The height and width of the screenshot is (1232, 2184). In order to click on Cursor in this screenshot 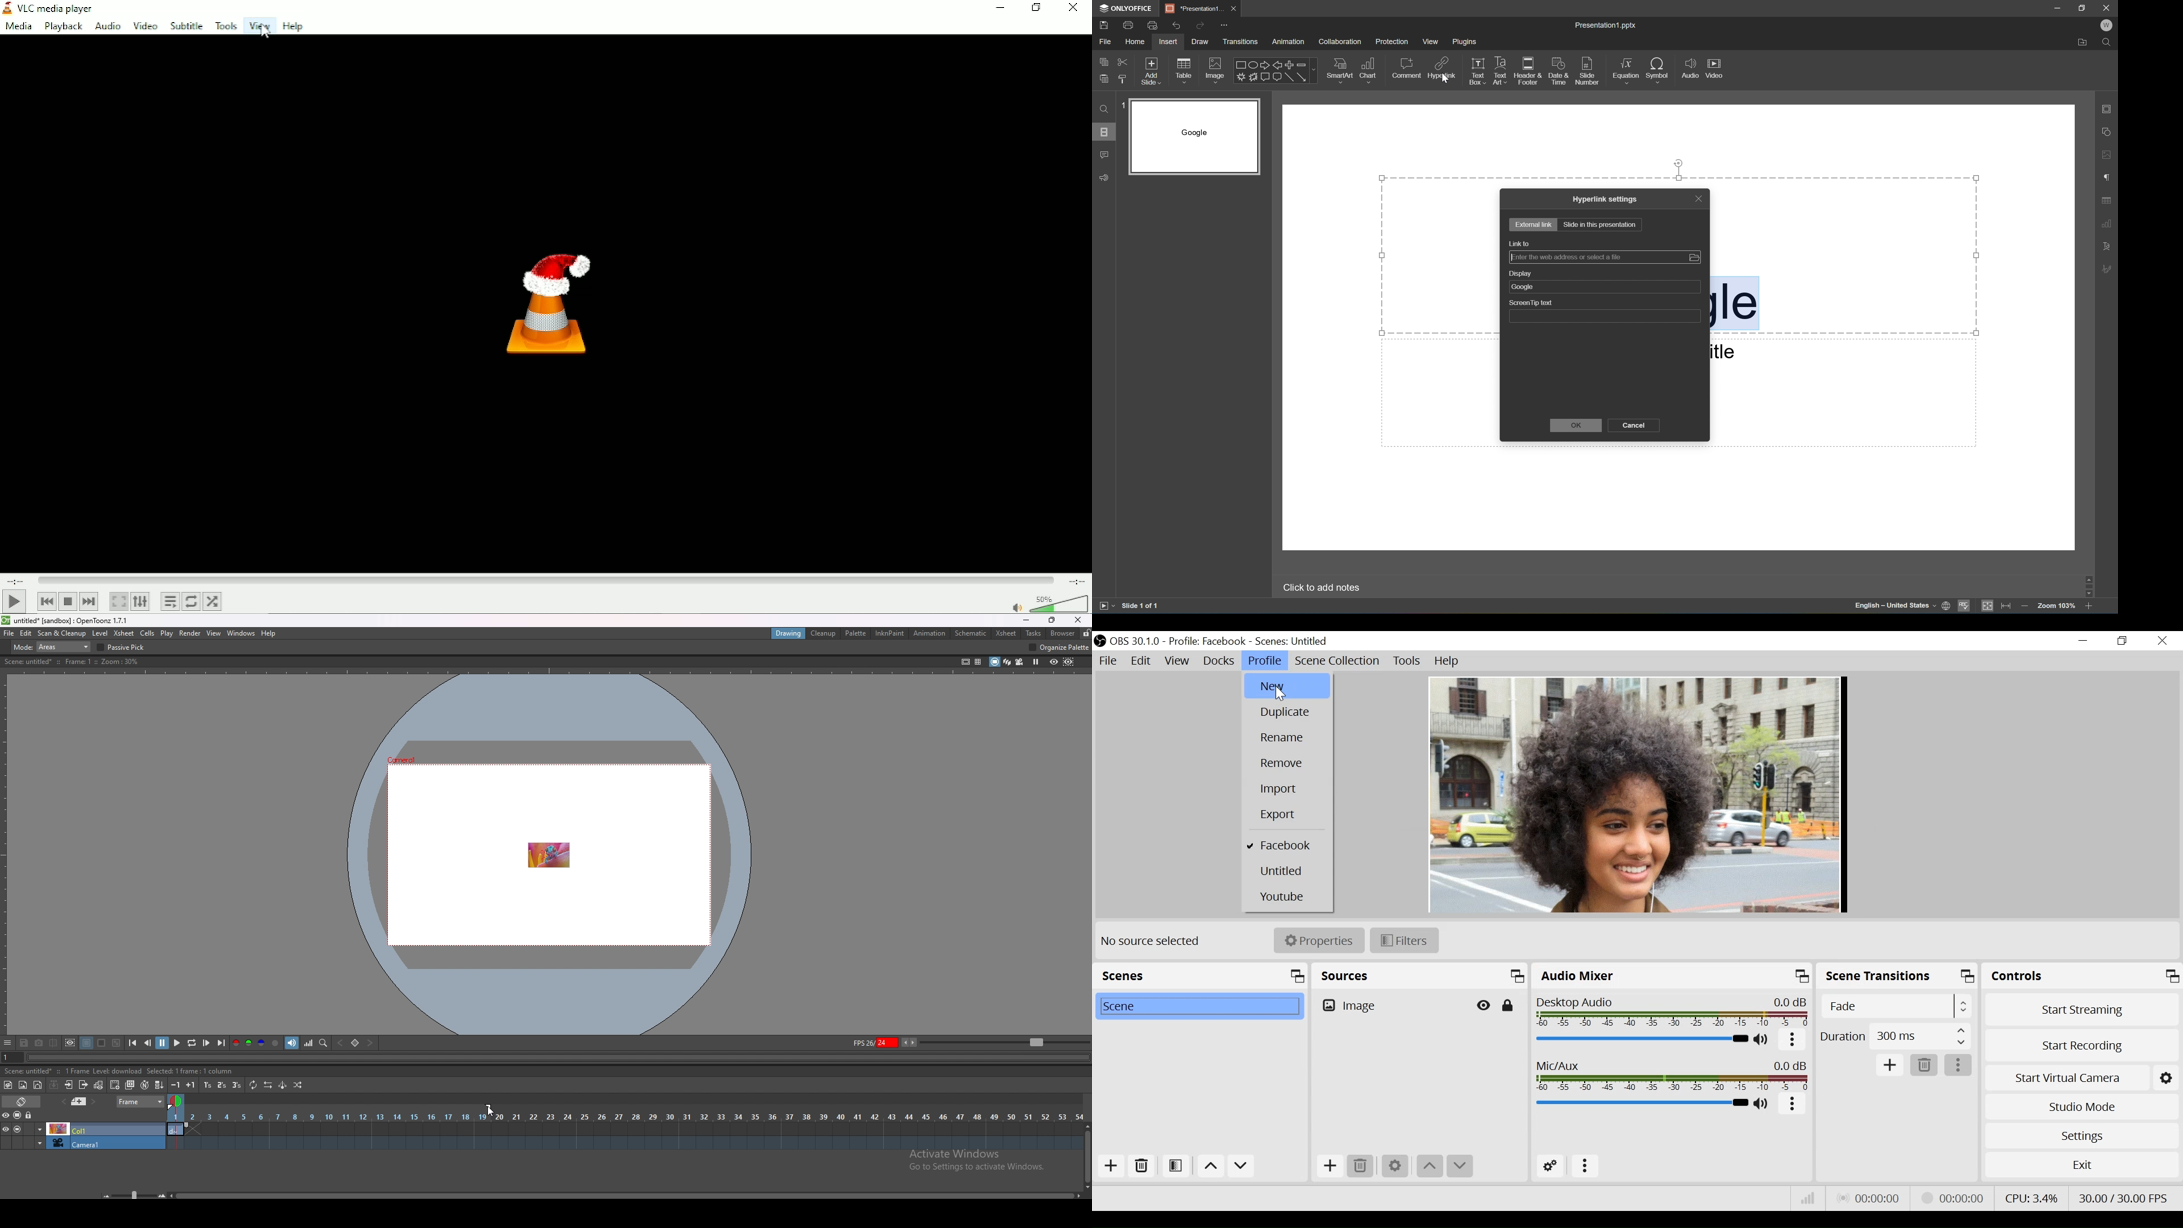, I will do `click(1281, 694)`.